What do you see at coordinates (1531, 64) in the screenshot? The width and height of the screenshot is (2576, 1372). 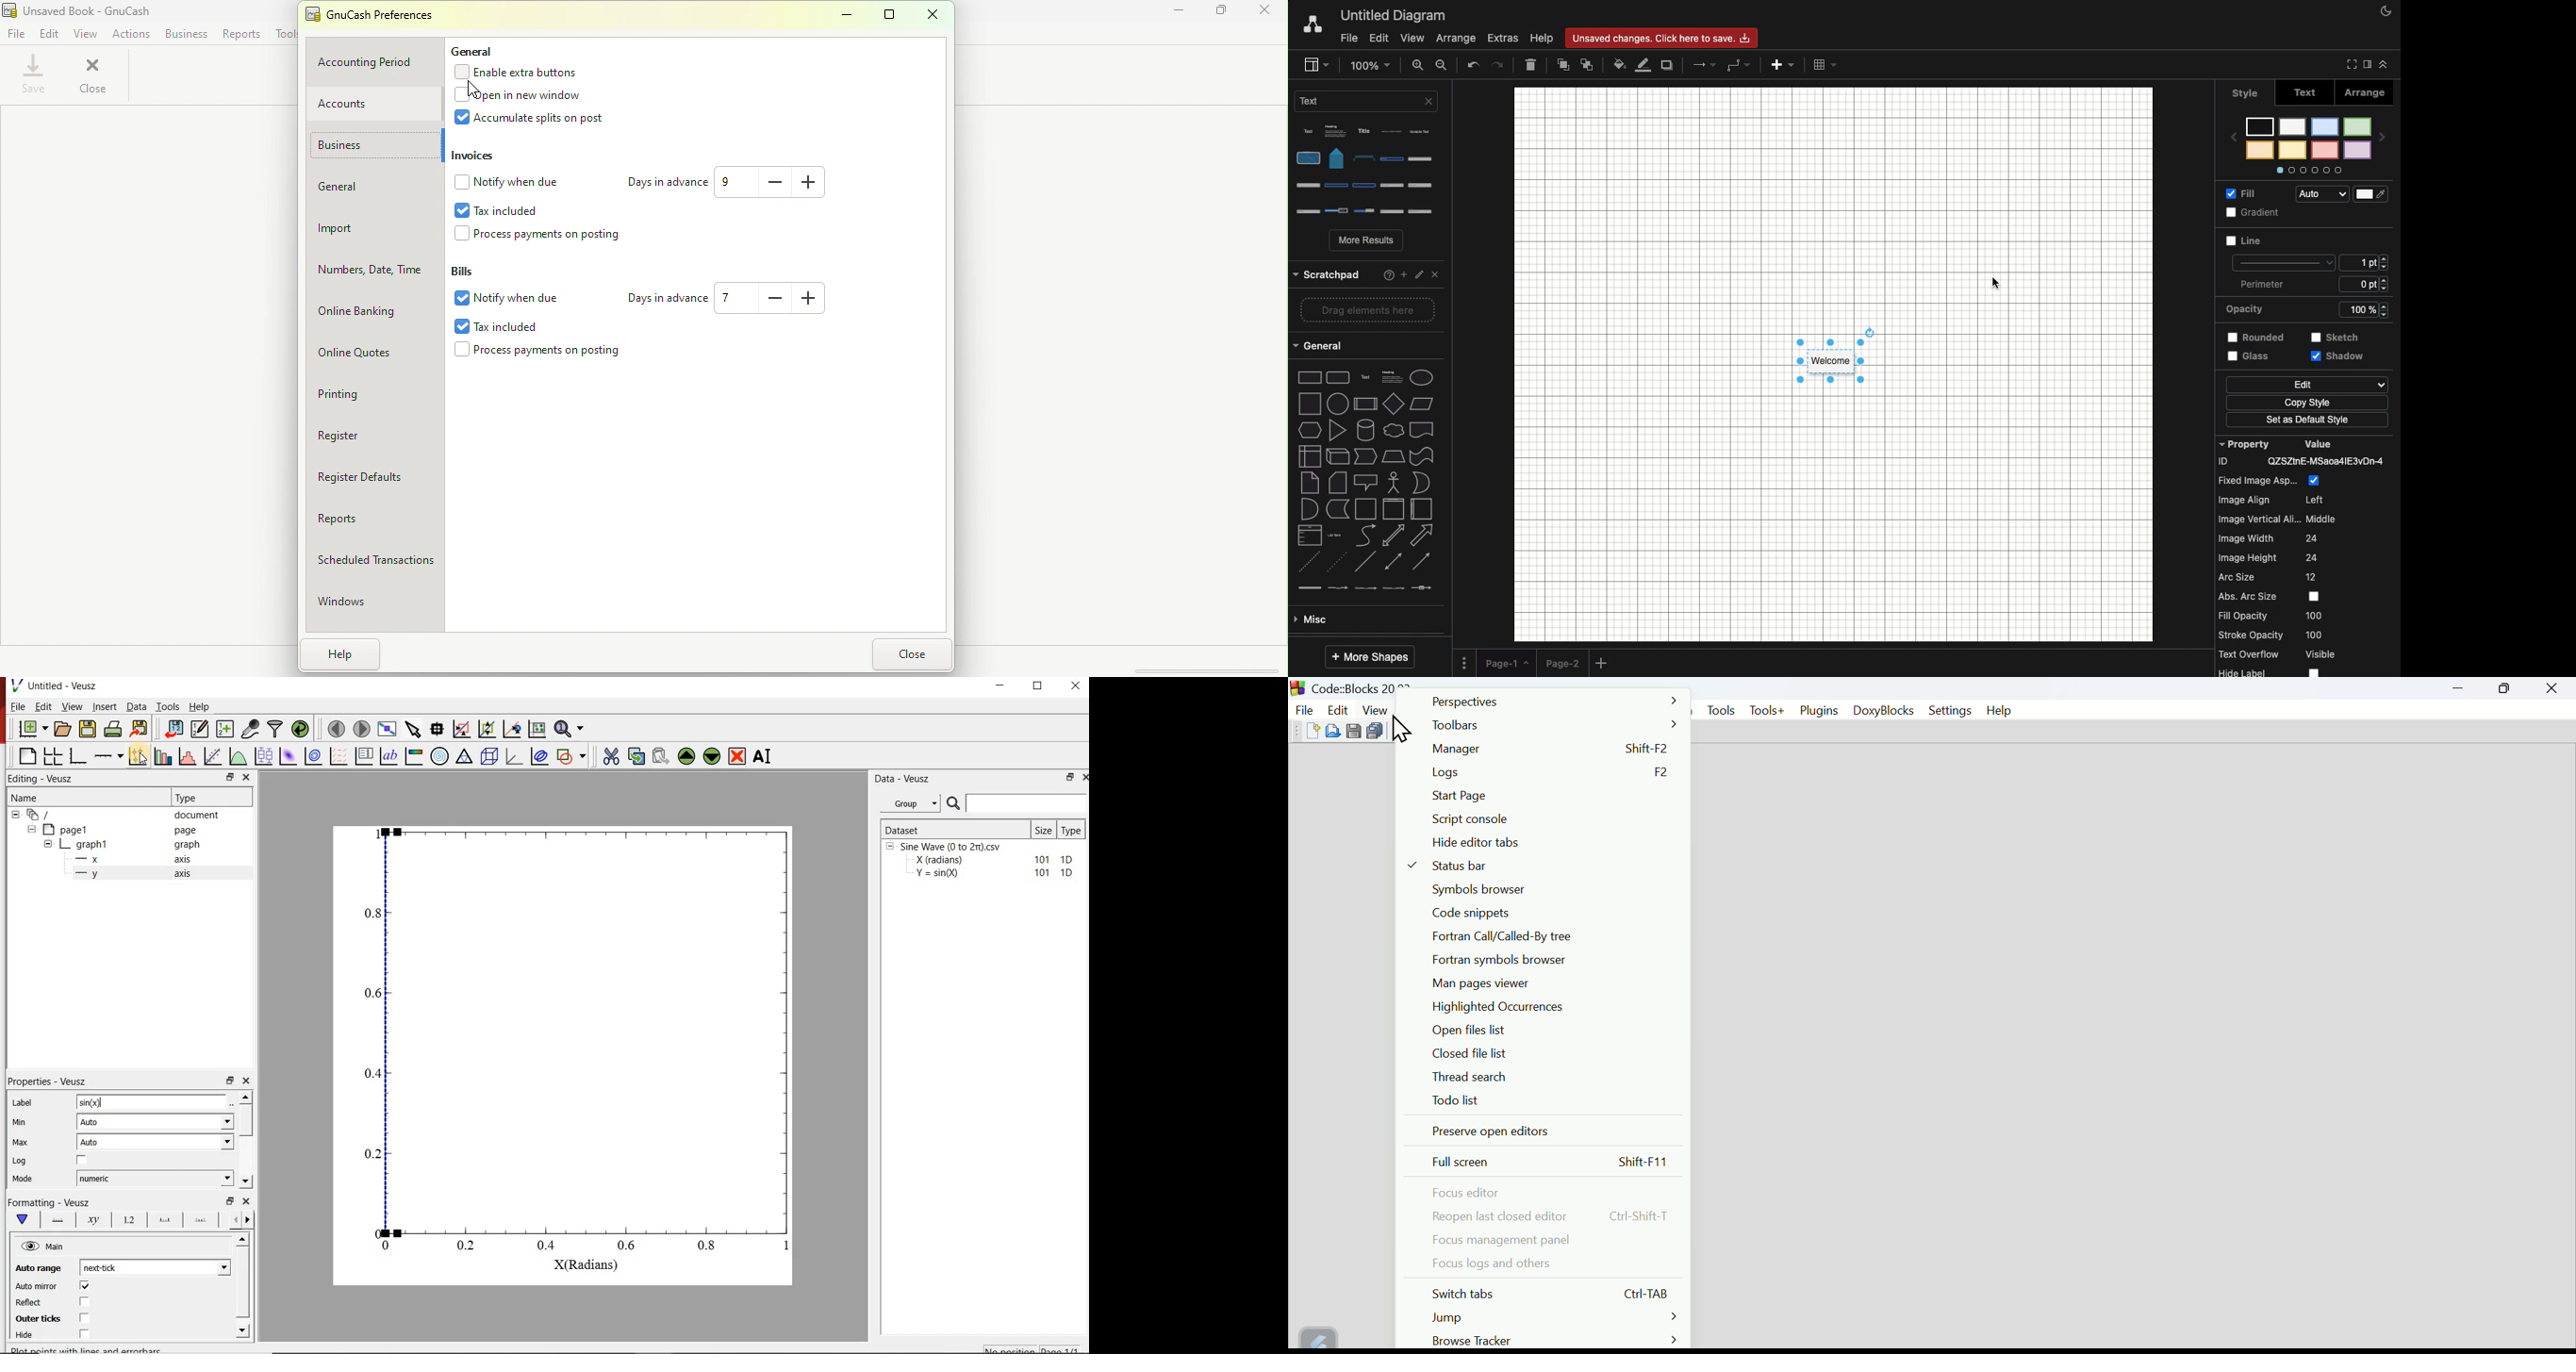 I see `Delete` at bounding box center [1531, 64].